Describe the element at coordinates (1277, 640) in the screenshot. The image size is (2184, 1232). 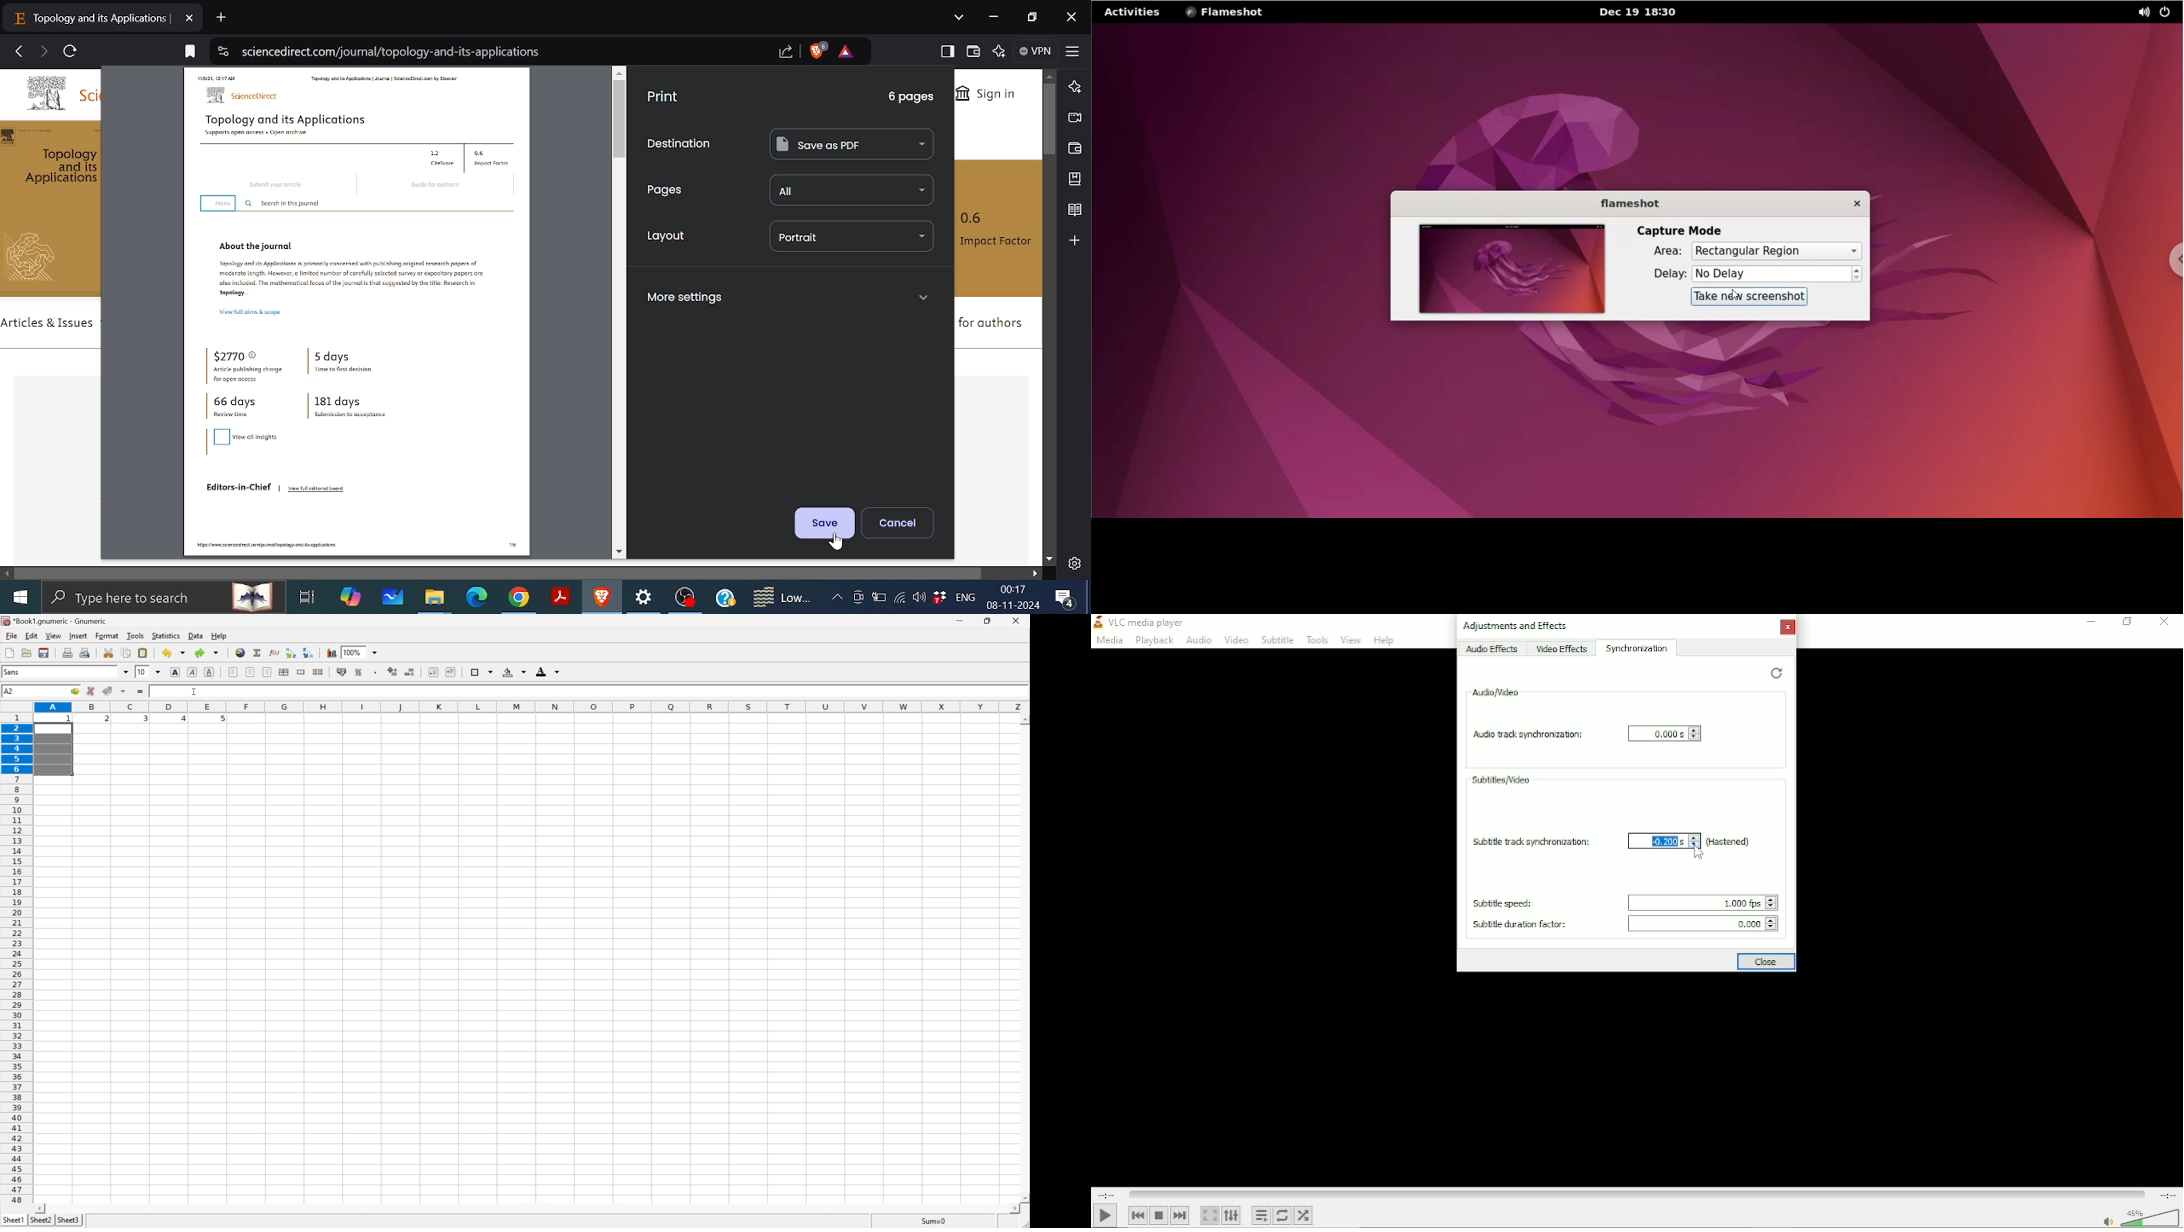
I see `Subtitle` at that location.